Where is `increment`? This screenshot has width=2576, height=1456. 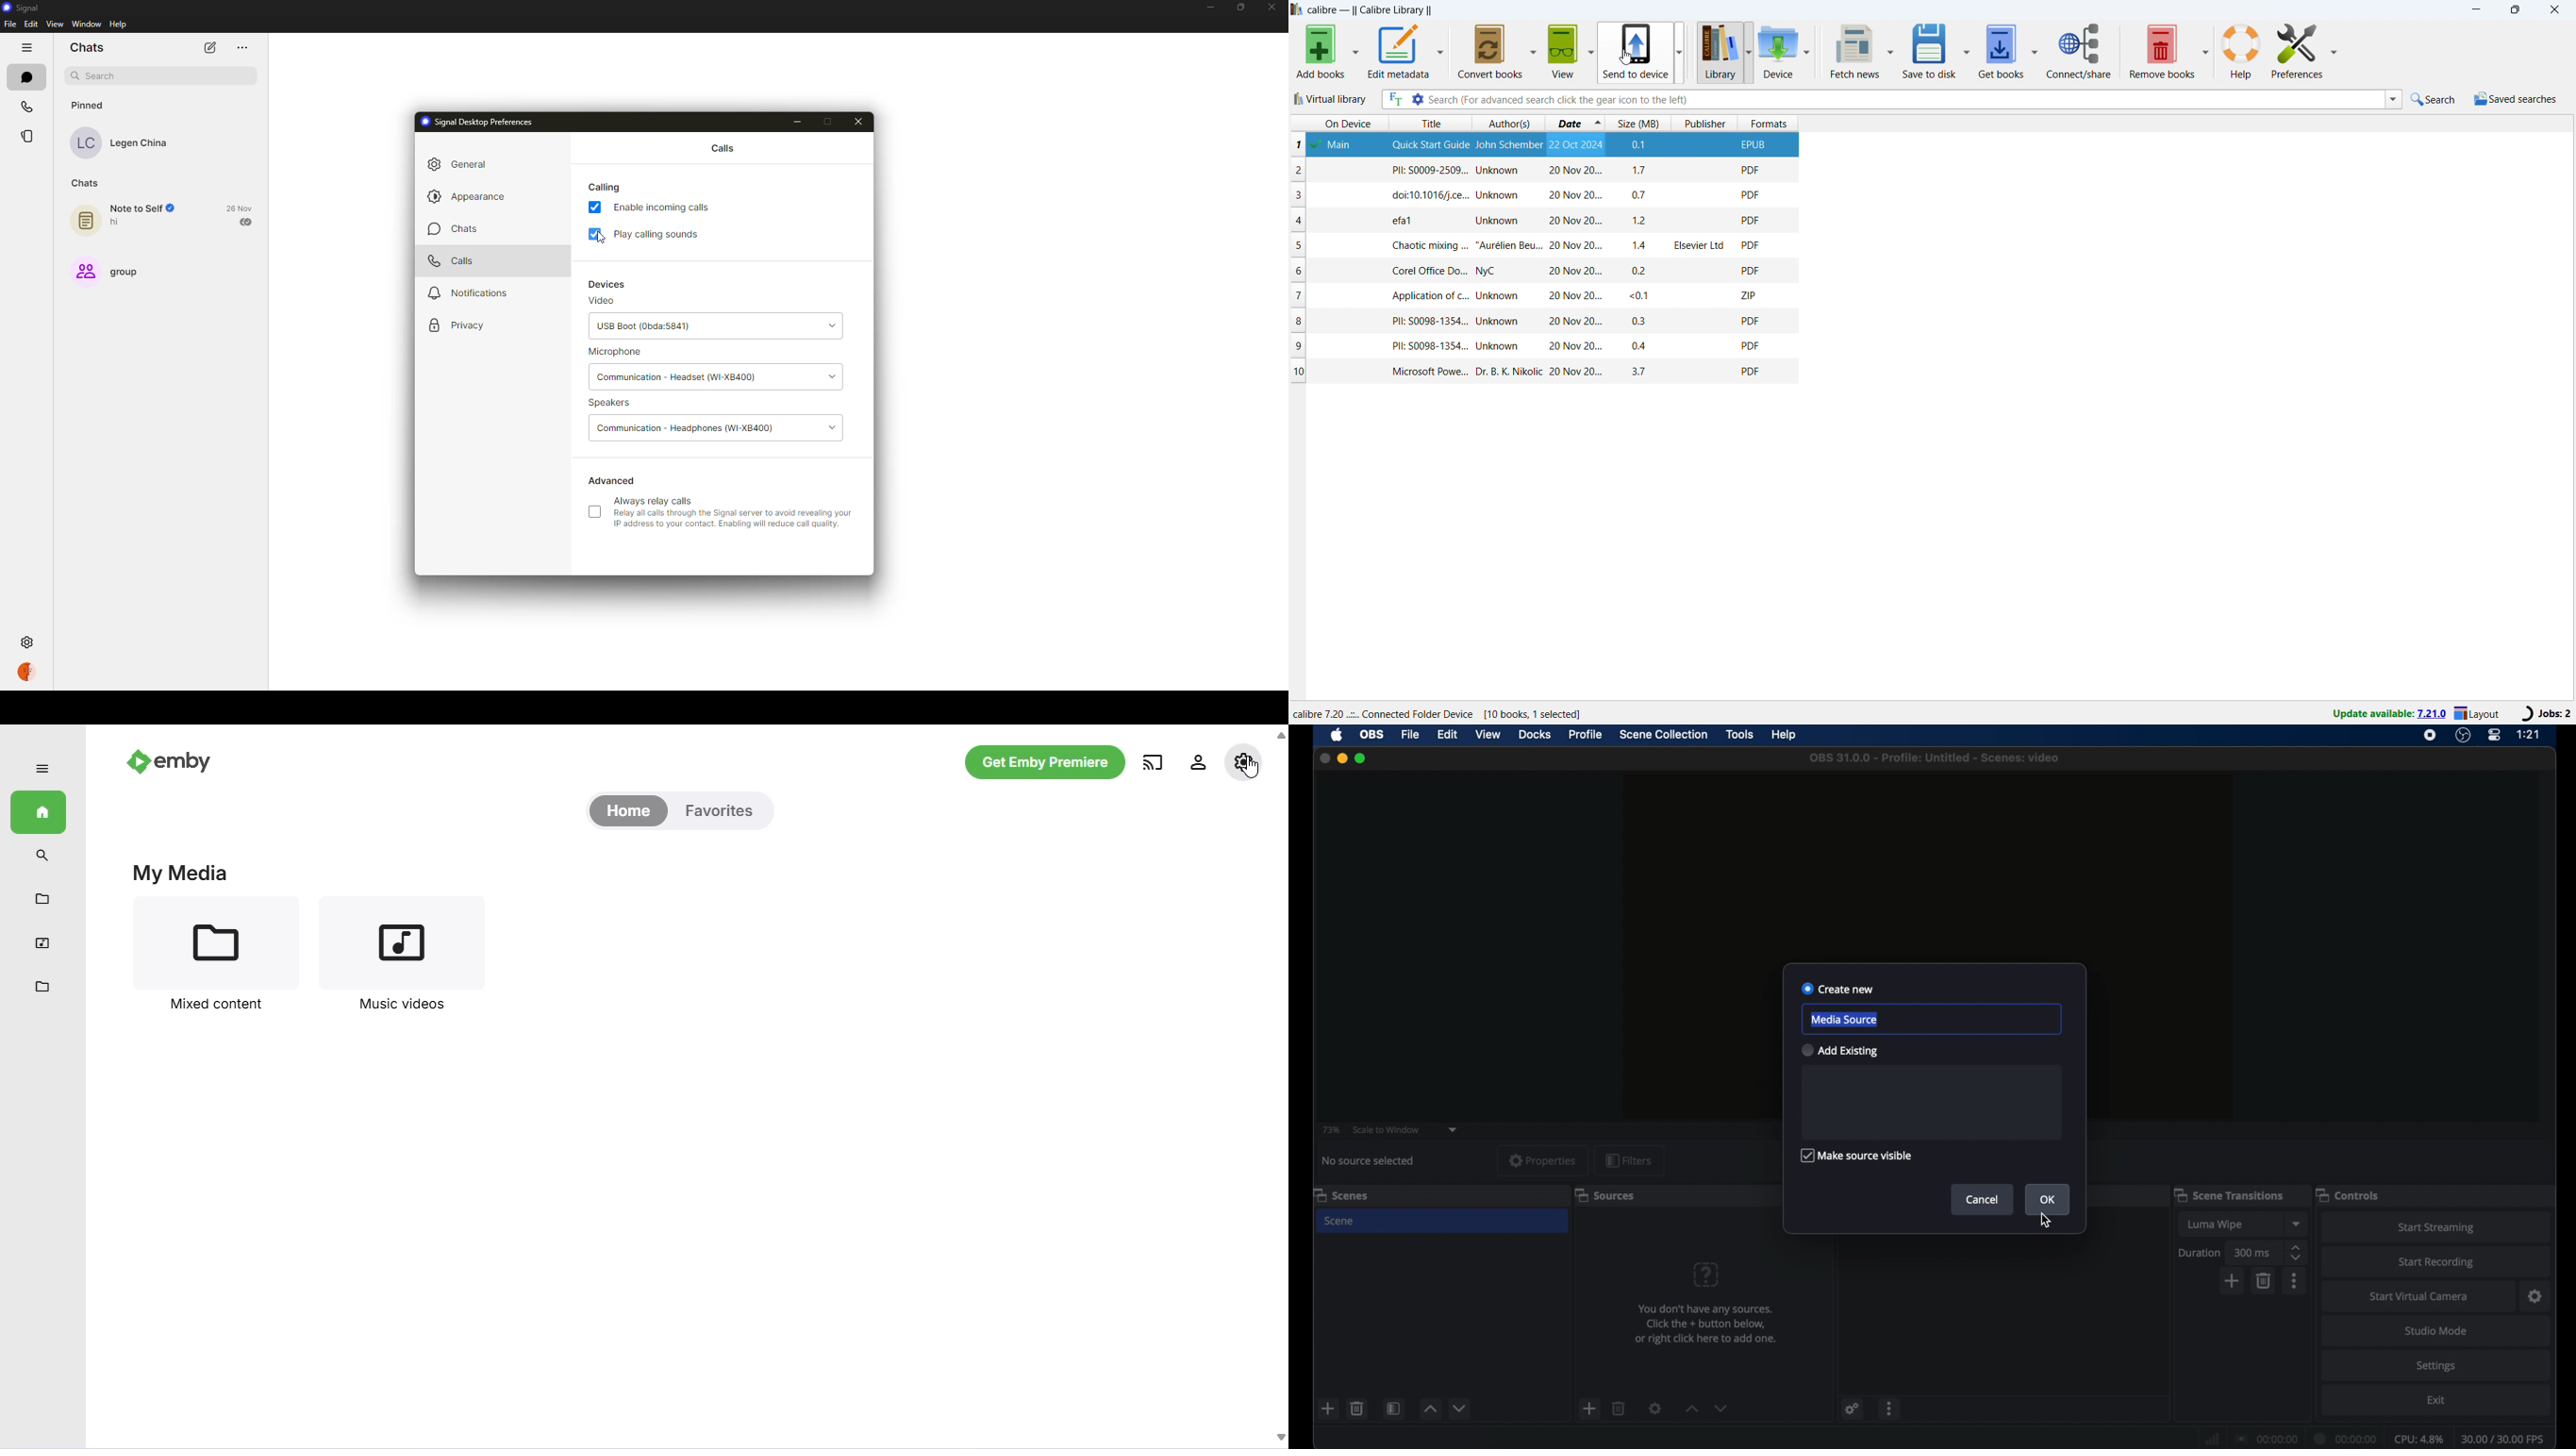
increment is located at coordinates (1429, 1409).